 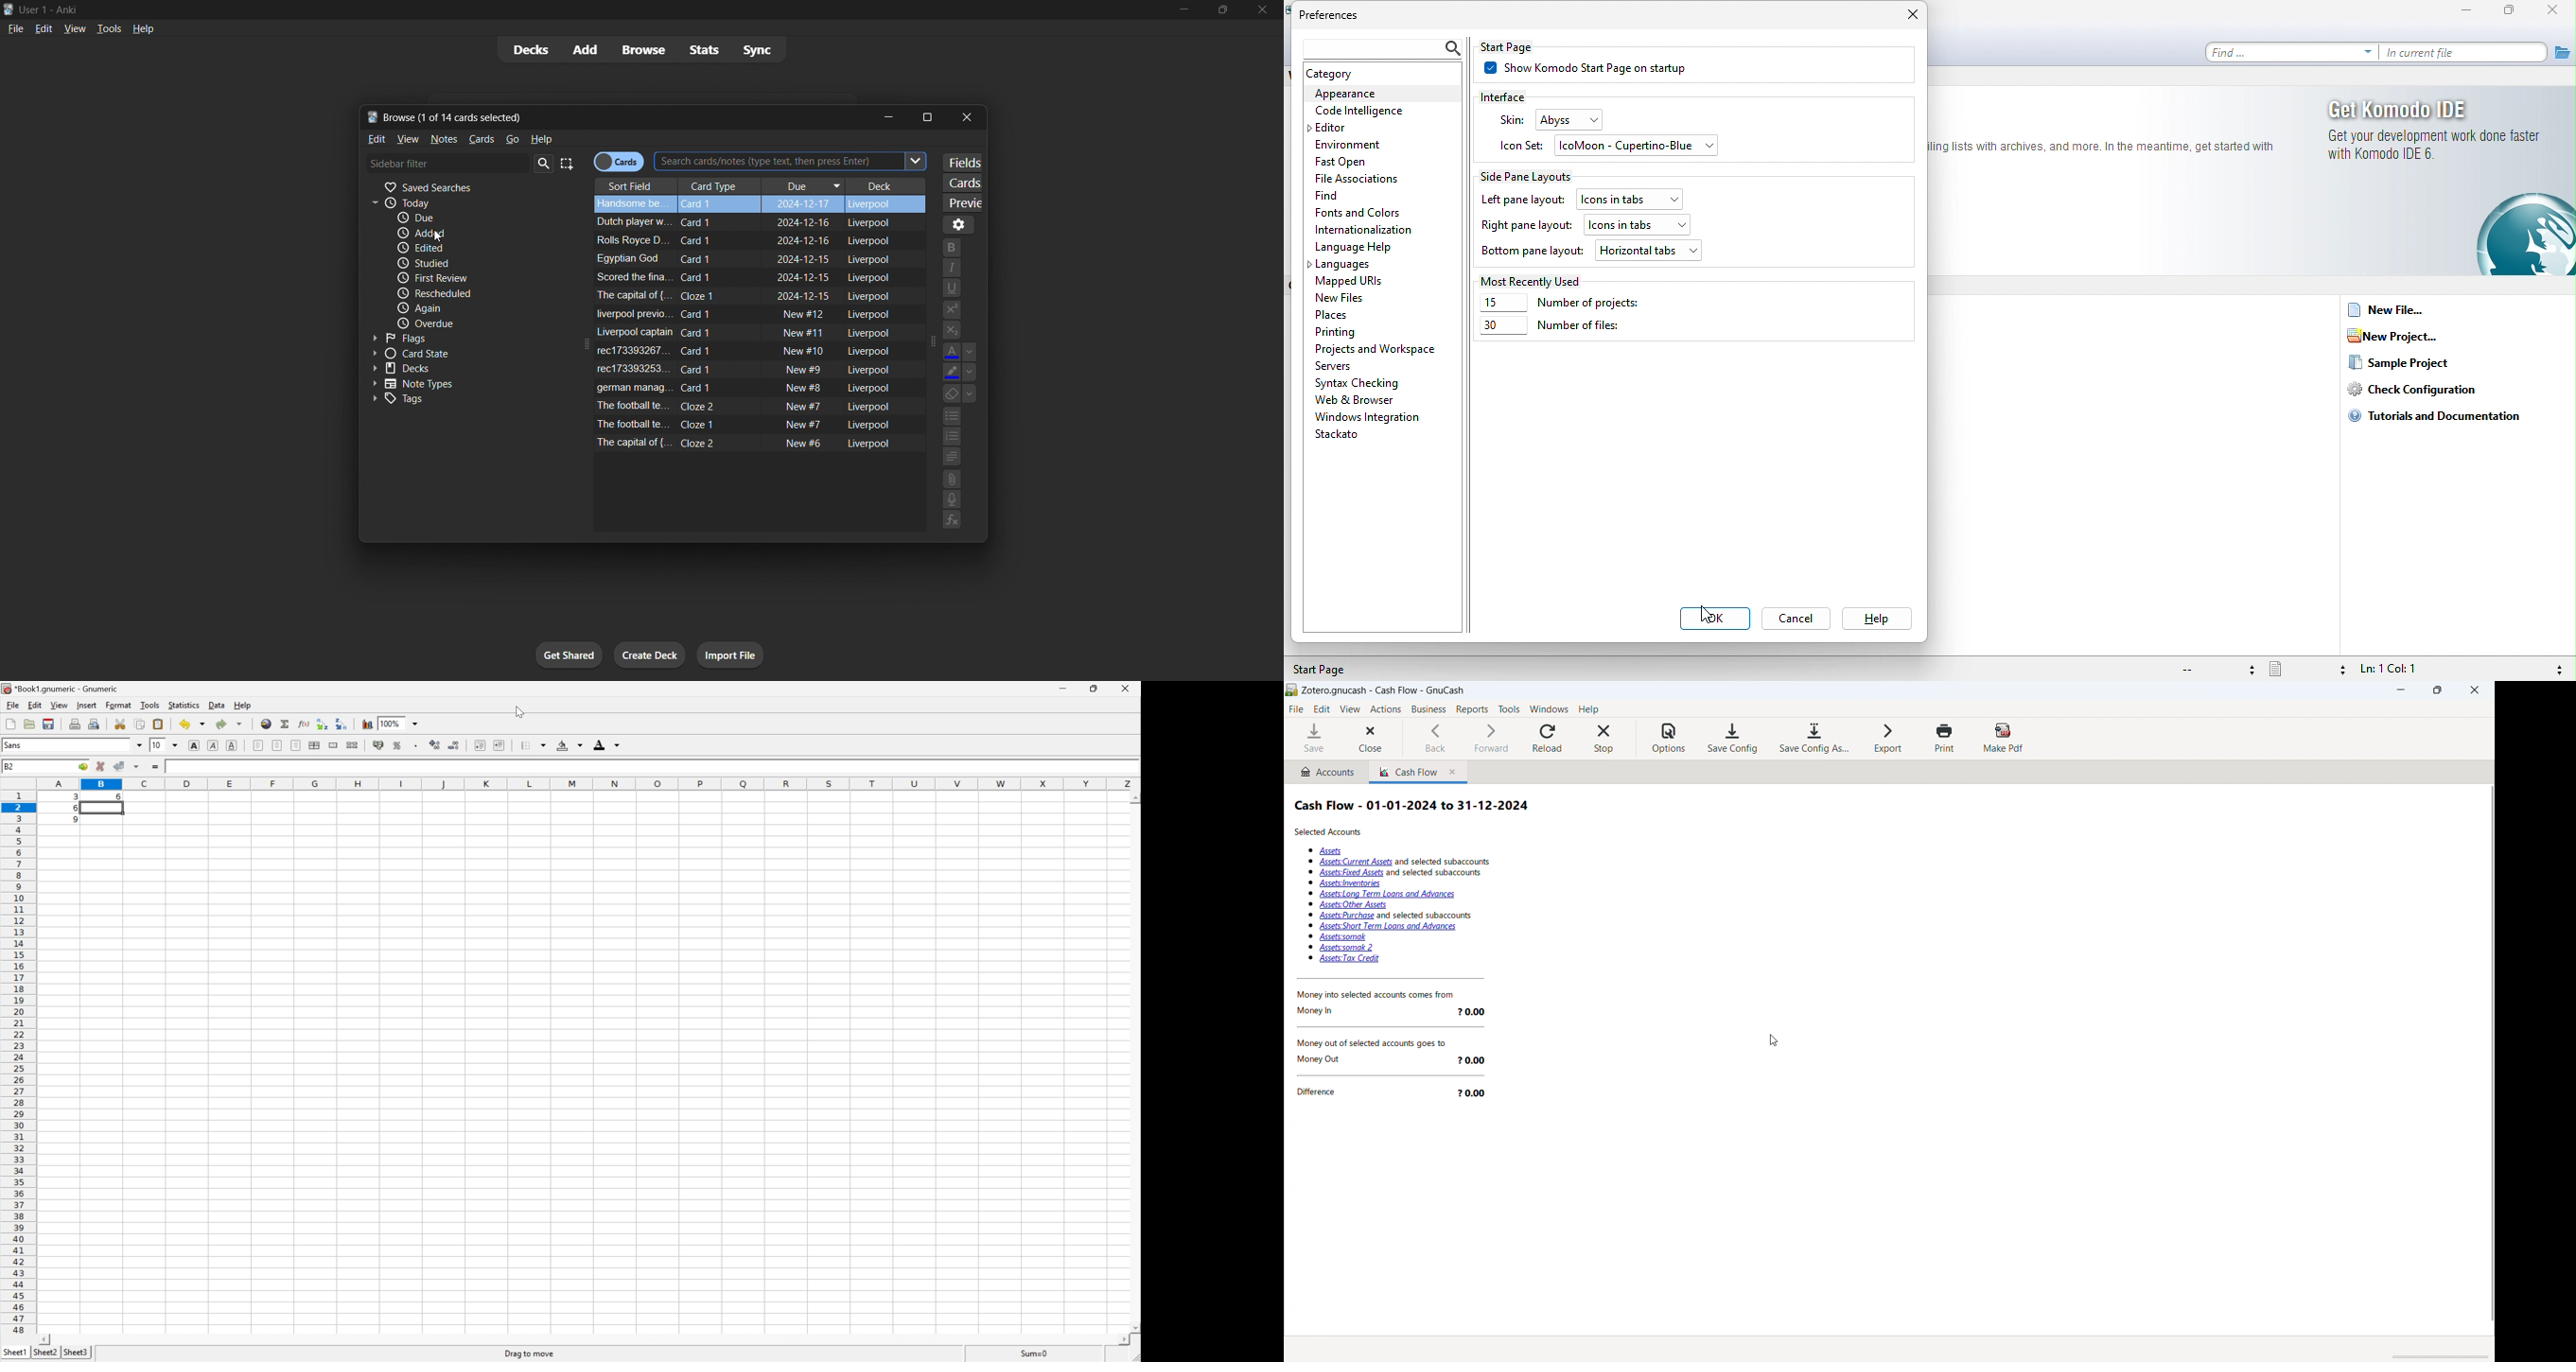 What do you see at coordinates (46, 725) in the screenshot?
I see `Save current workbook` at bounding box center [46, 725].